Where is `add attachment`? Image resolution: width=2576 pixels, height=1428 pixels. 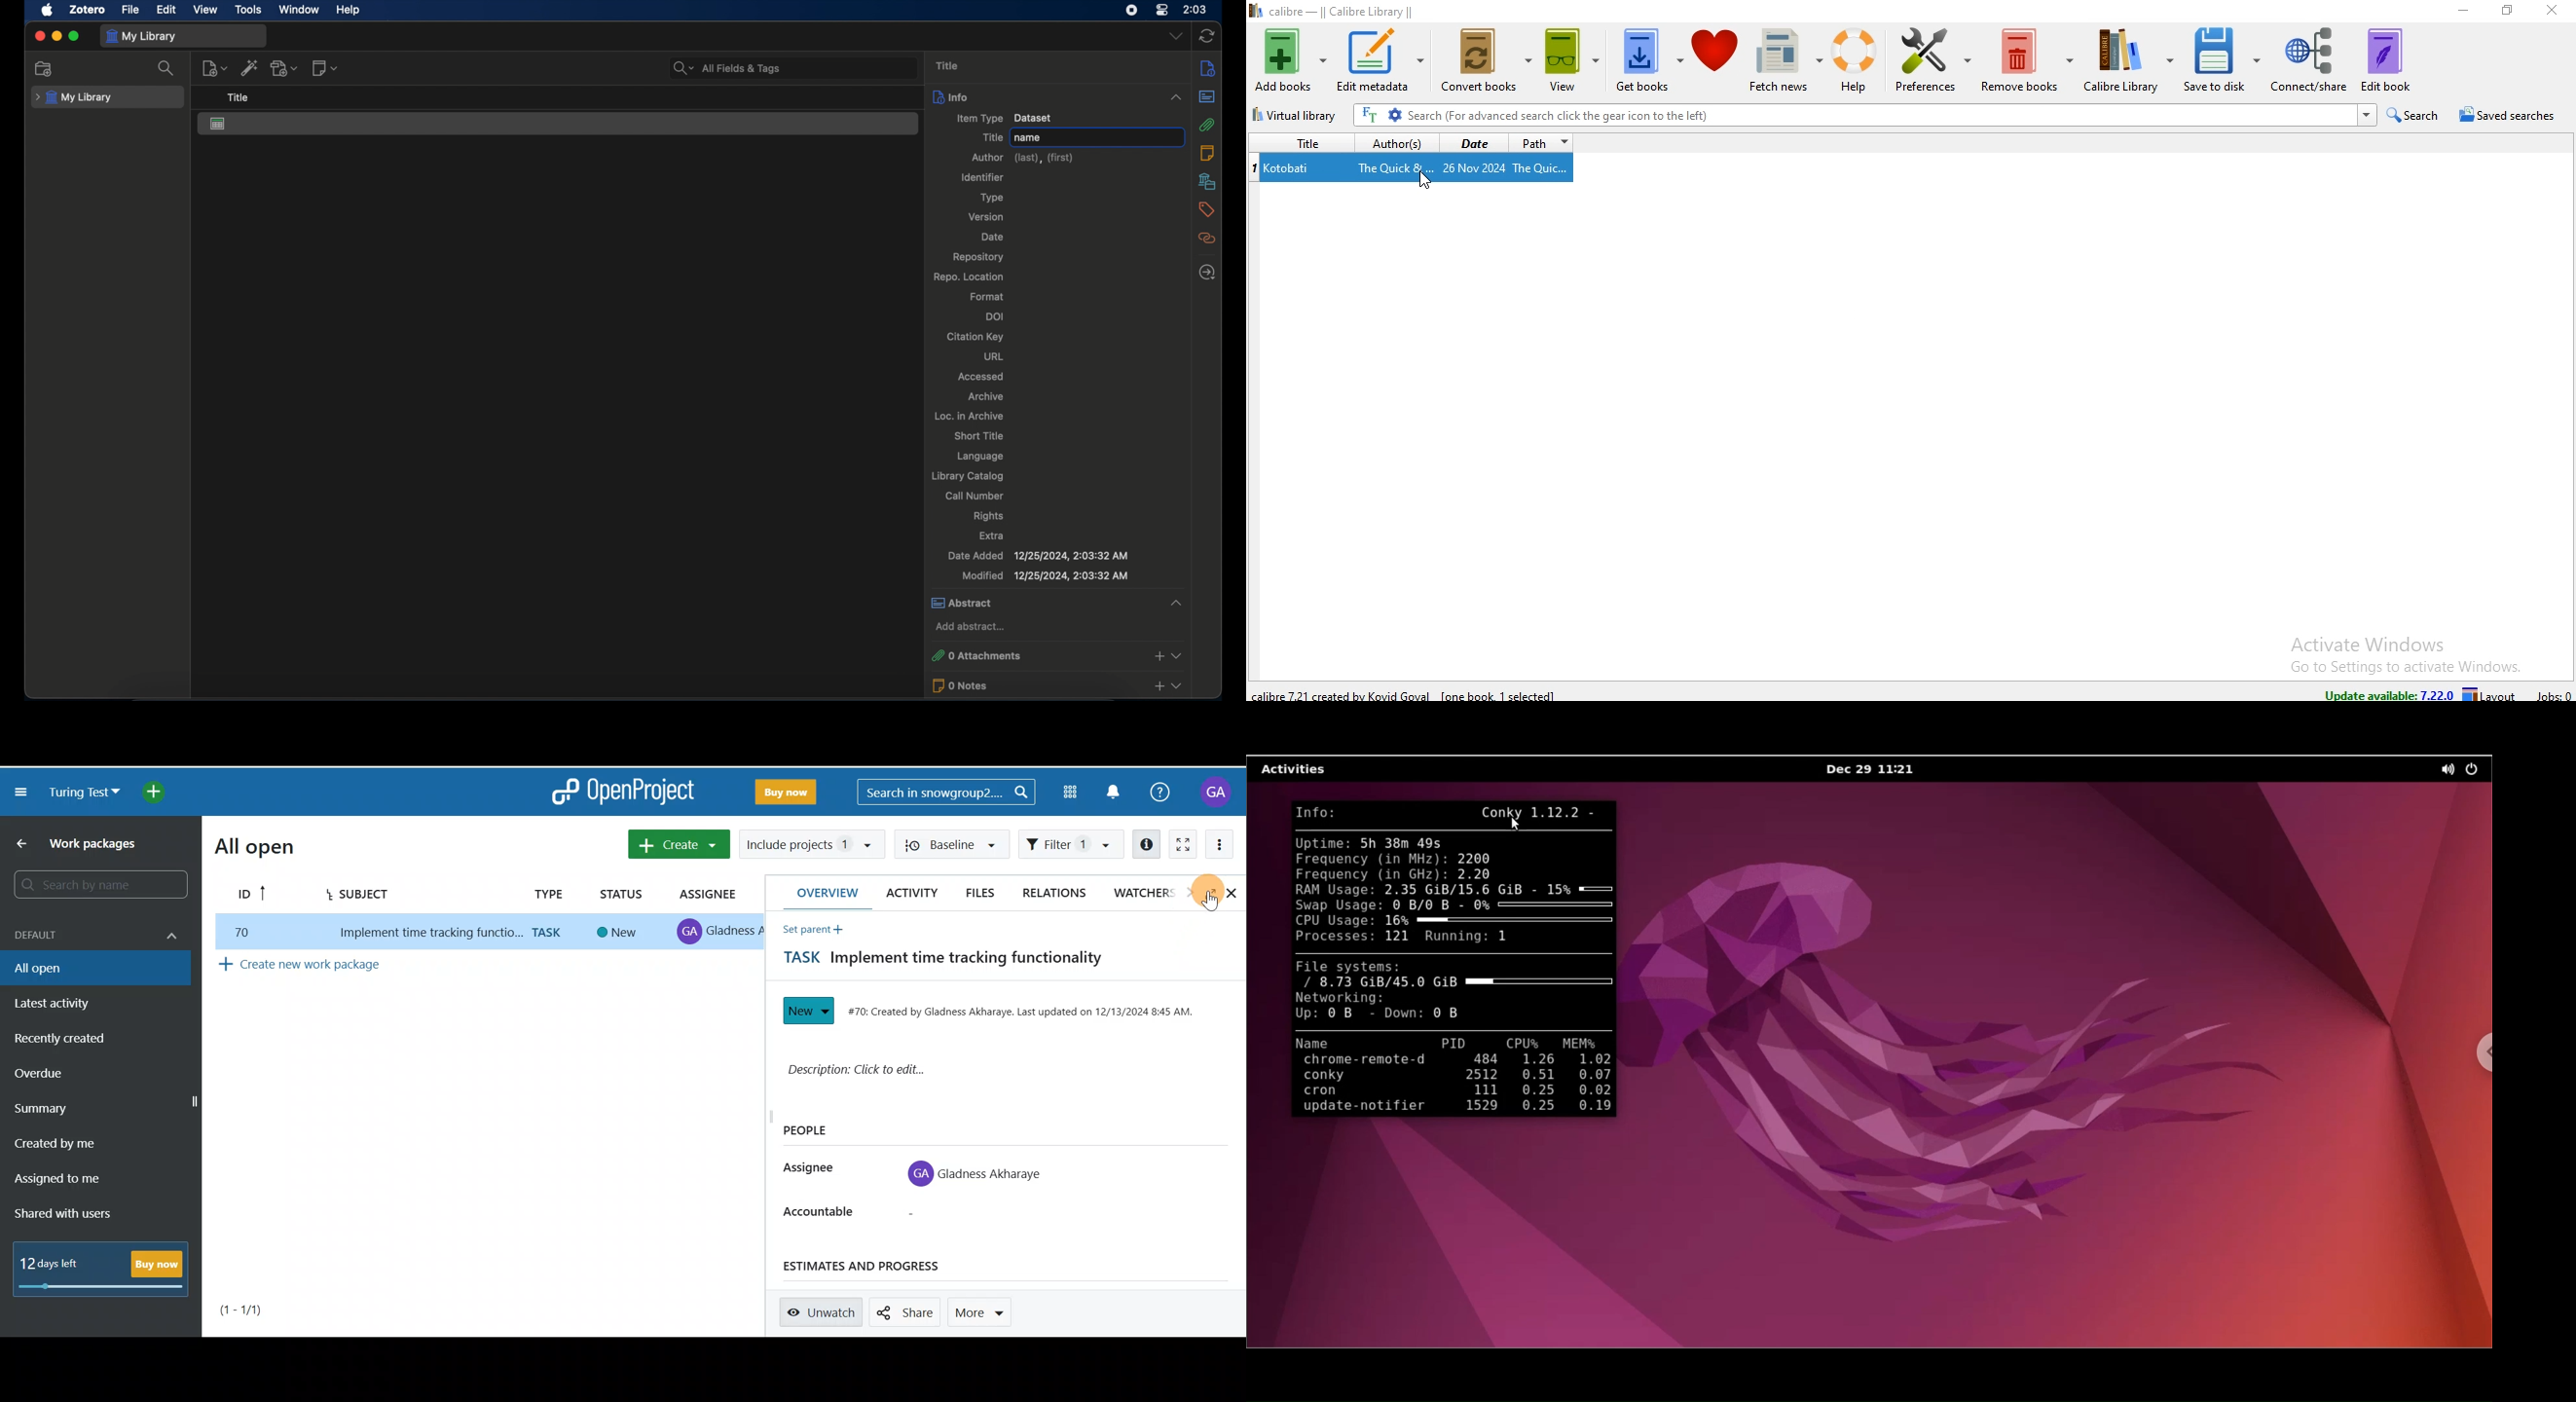
add attachment is located at coordinates (286, 68).